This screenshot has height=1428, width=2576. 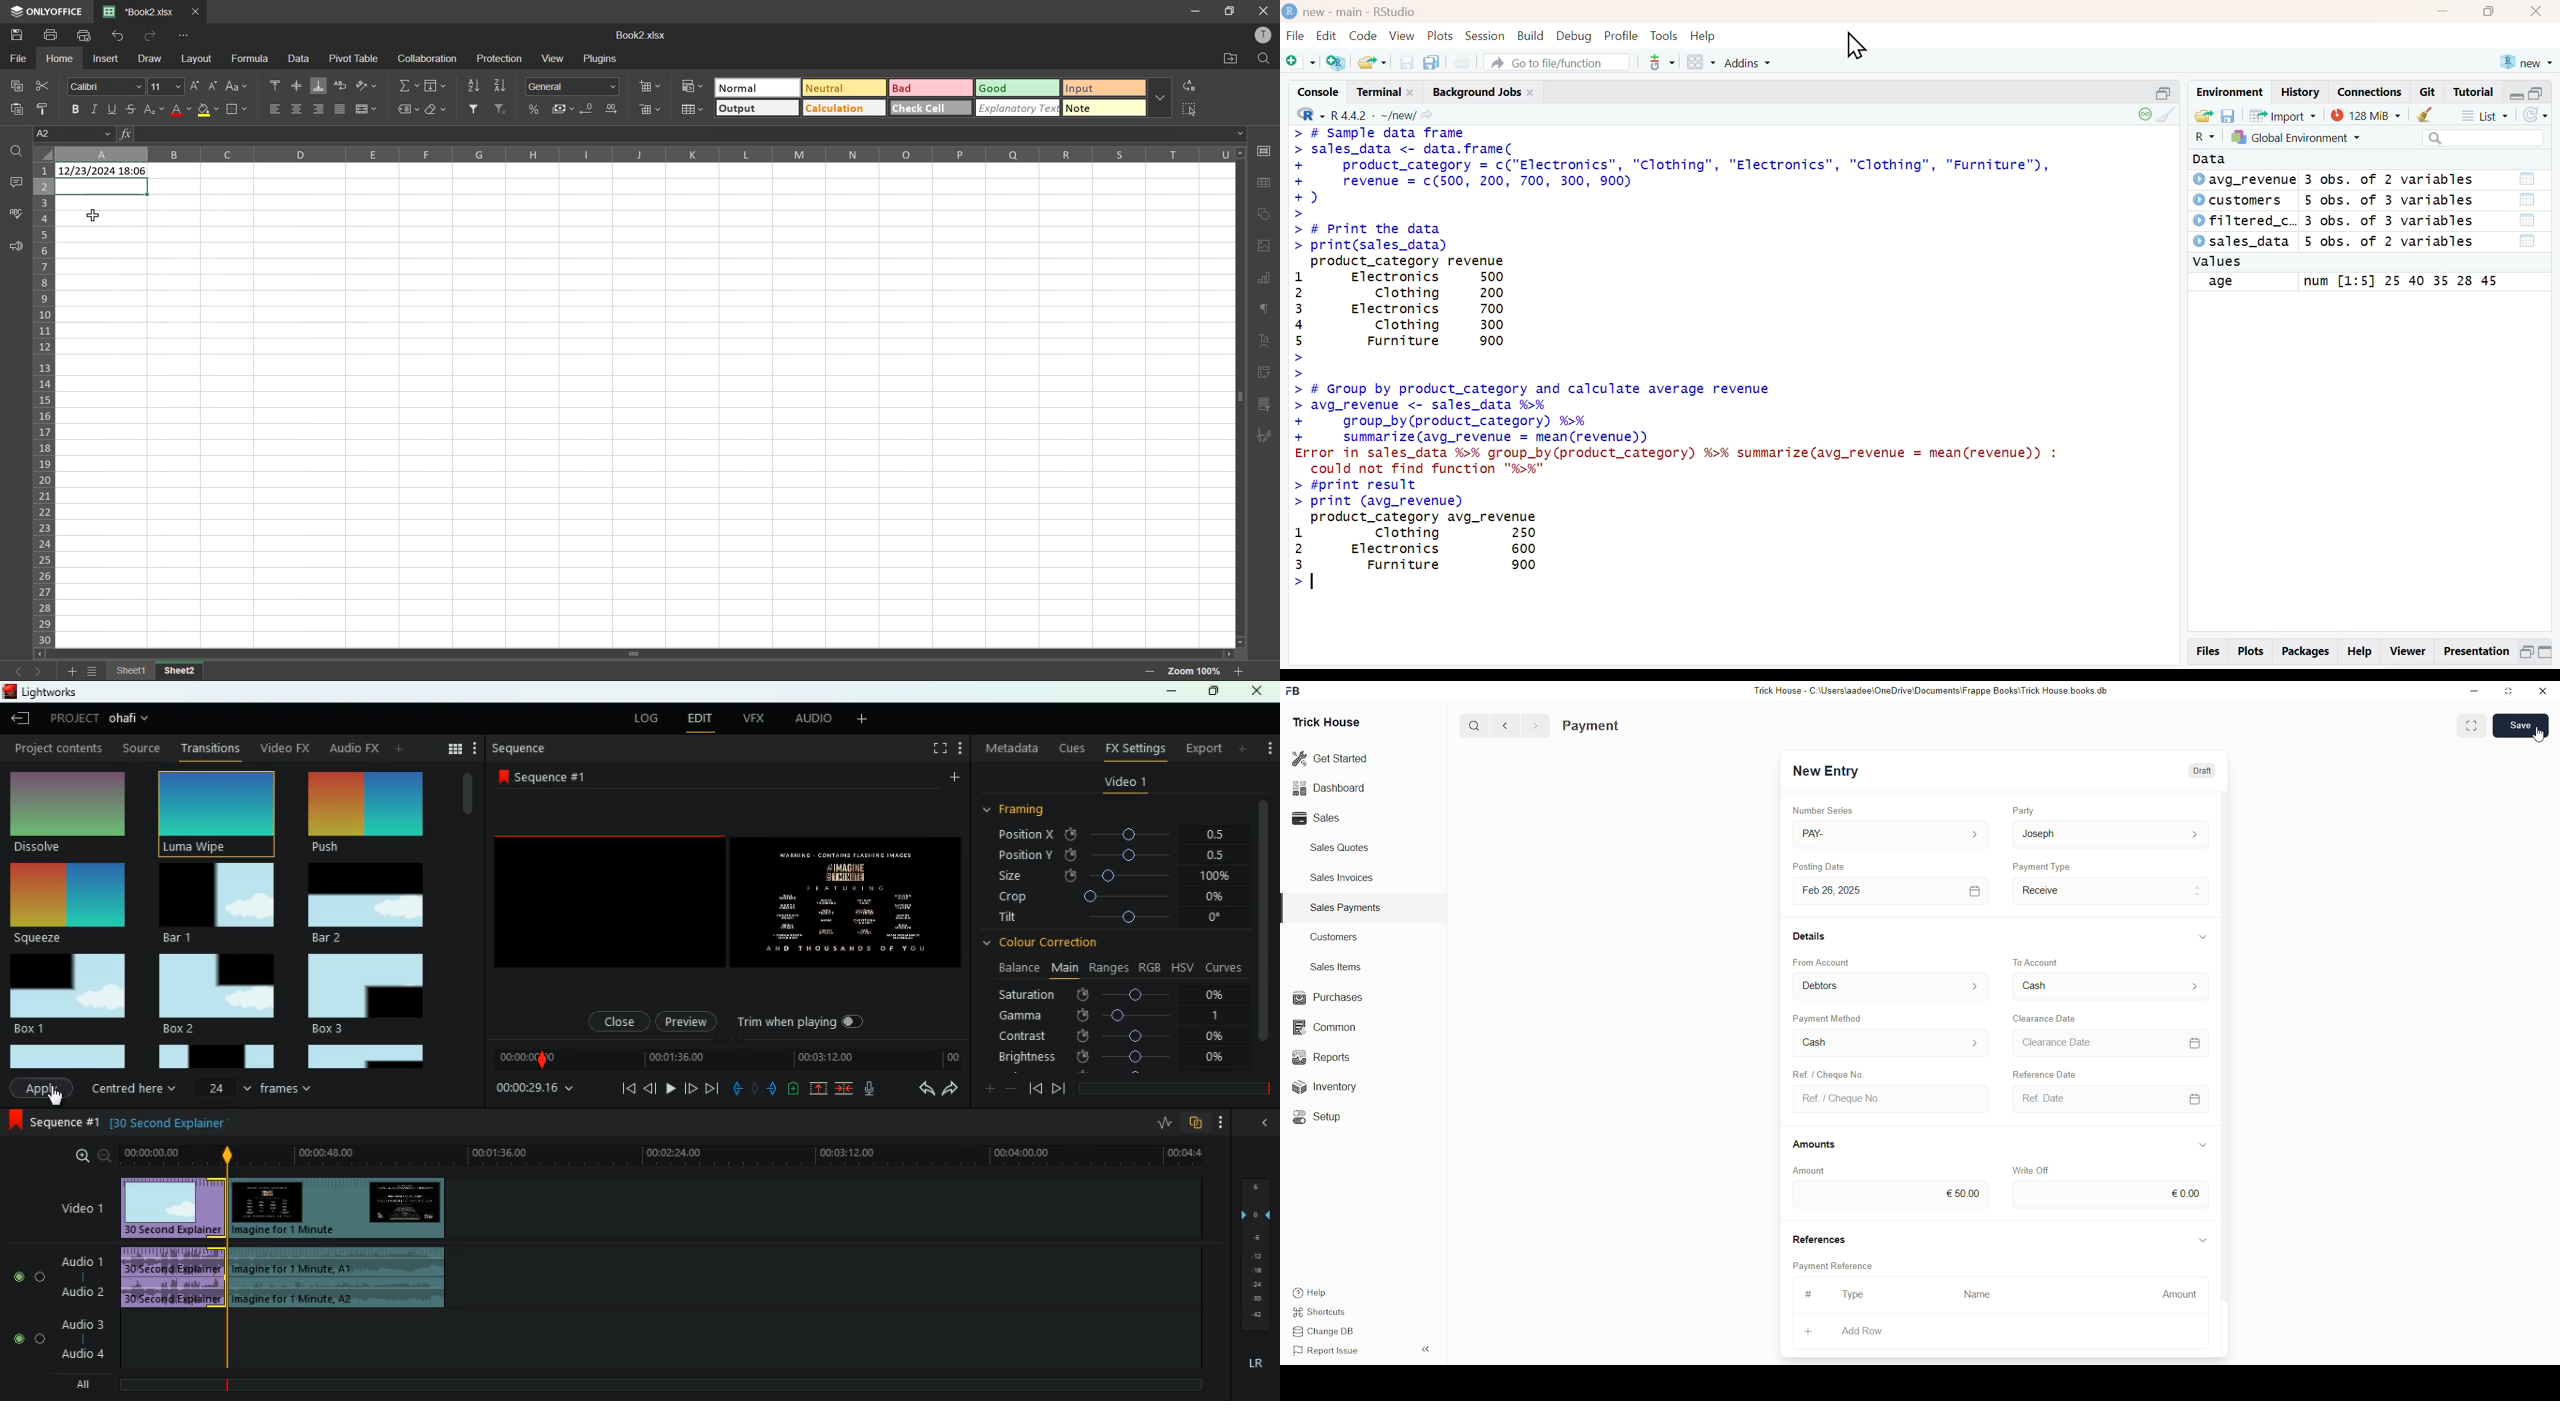 What do you see at coordinates (1809, 1294) in the screenshot?
I see `#` at bounding box center [1809, 1294].